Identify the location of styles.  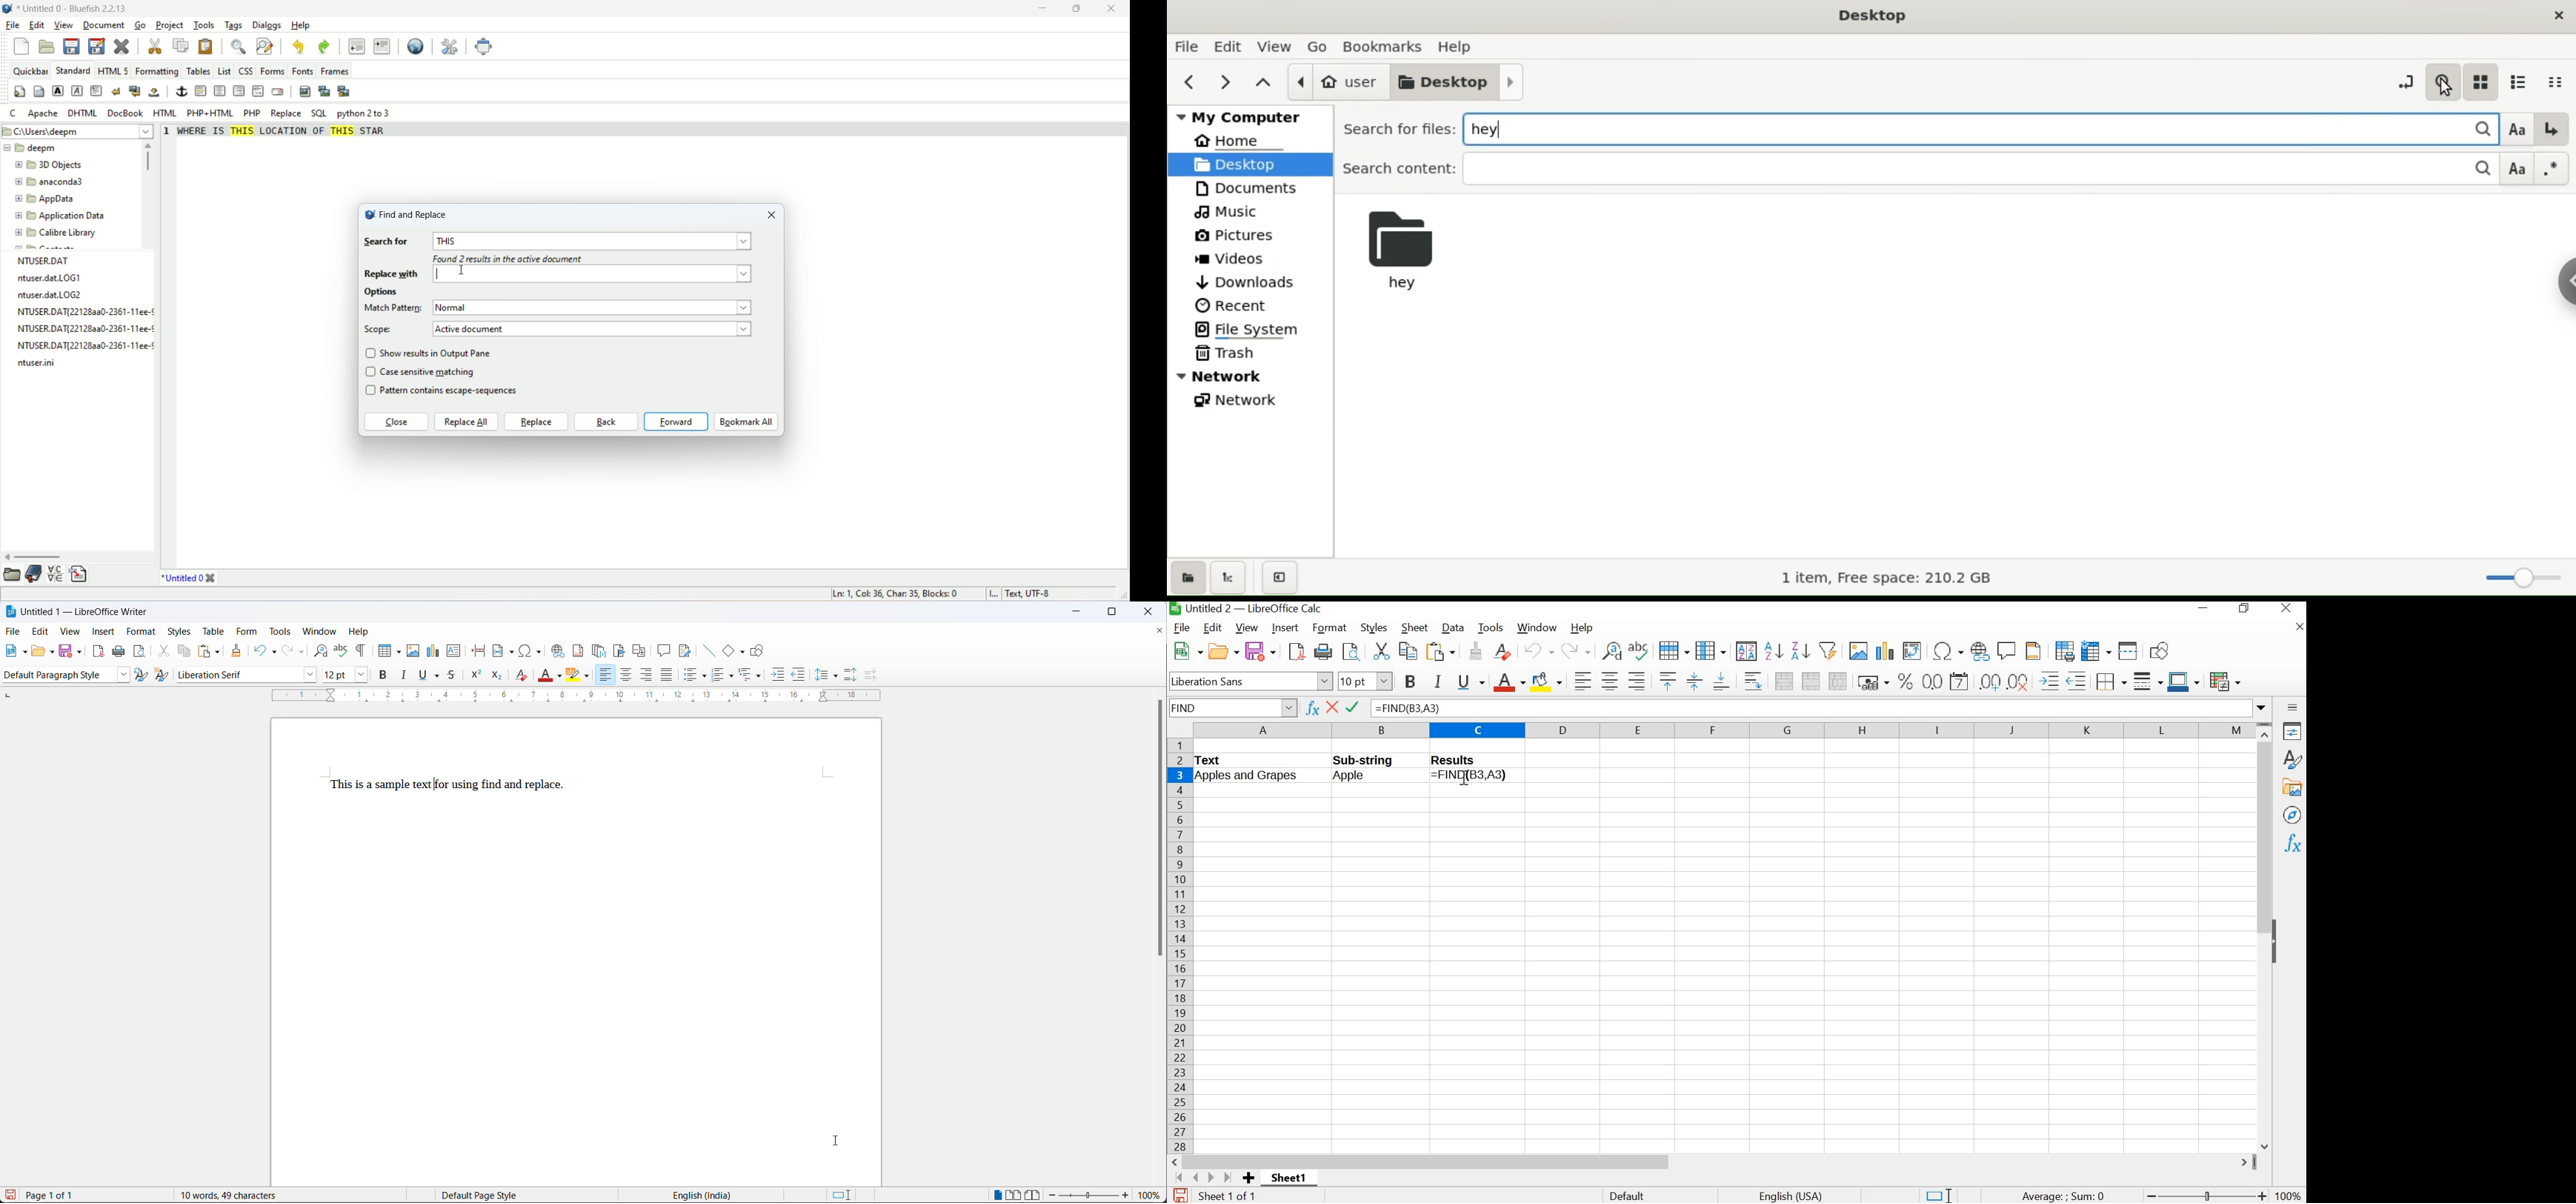
(2292, 759).